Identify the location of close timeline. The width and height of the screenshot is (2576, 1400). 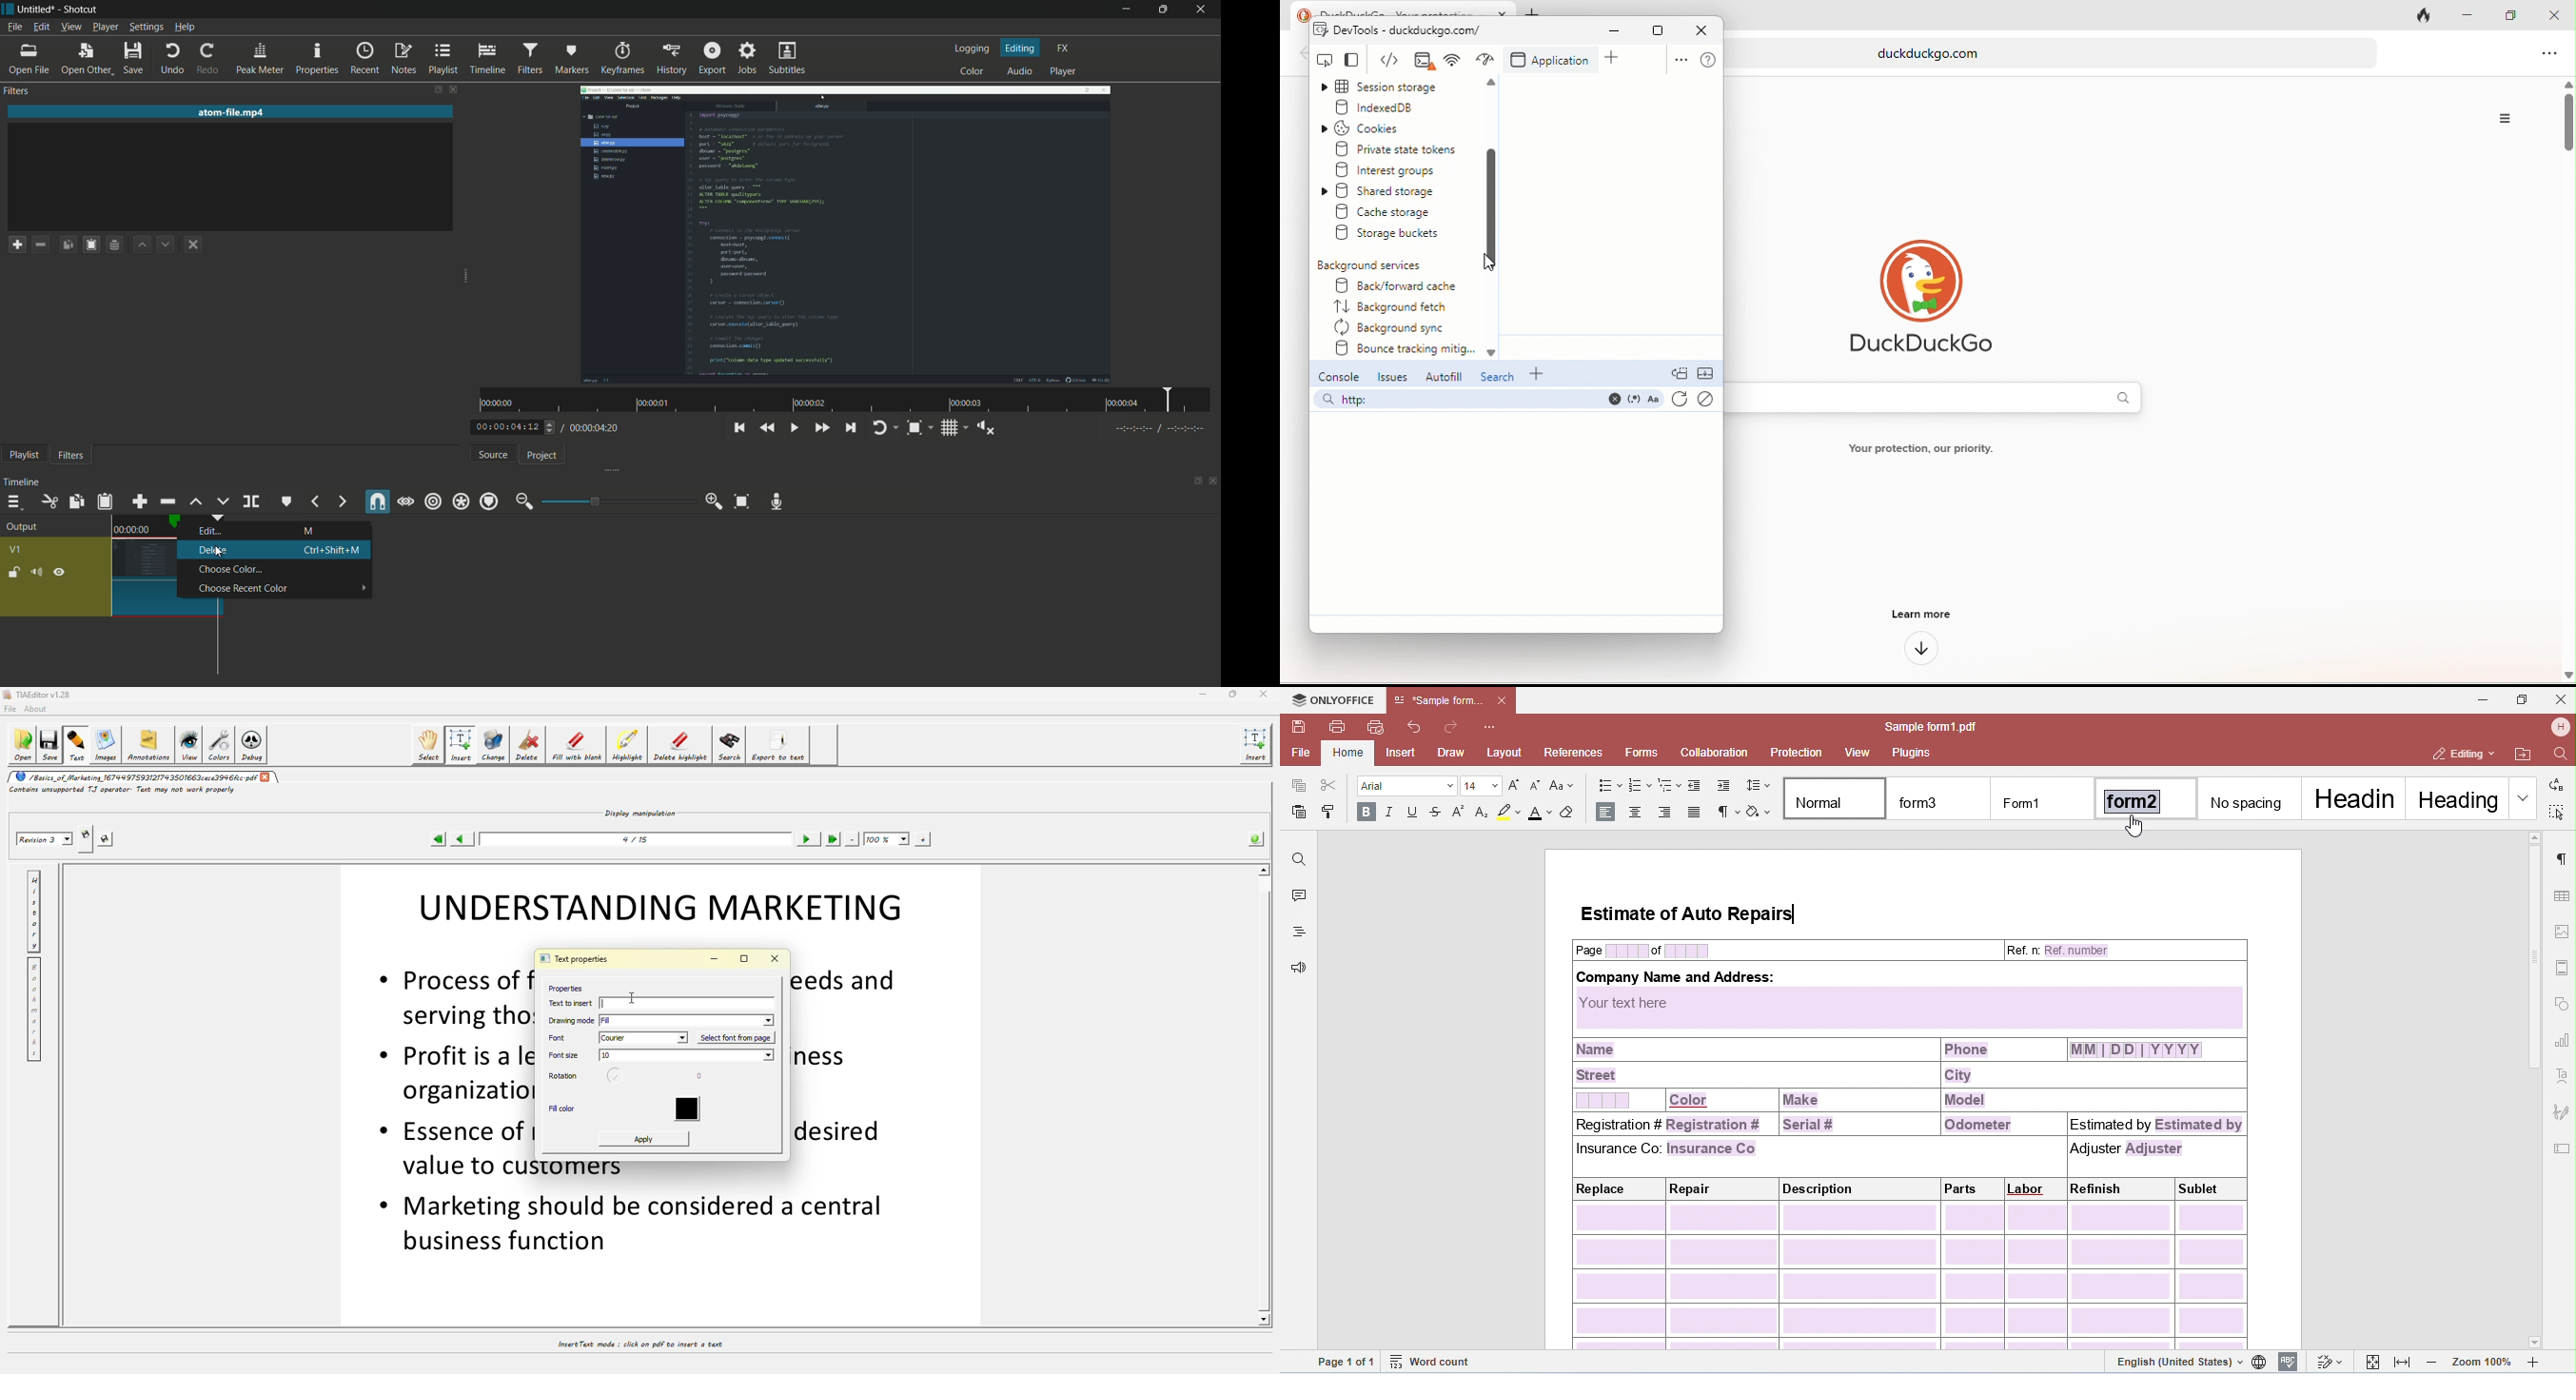
(1214, 482).